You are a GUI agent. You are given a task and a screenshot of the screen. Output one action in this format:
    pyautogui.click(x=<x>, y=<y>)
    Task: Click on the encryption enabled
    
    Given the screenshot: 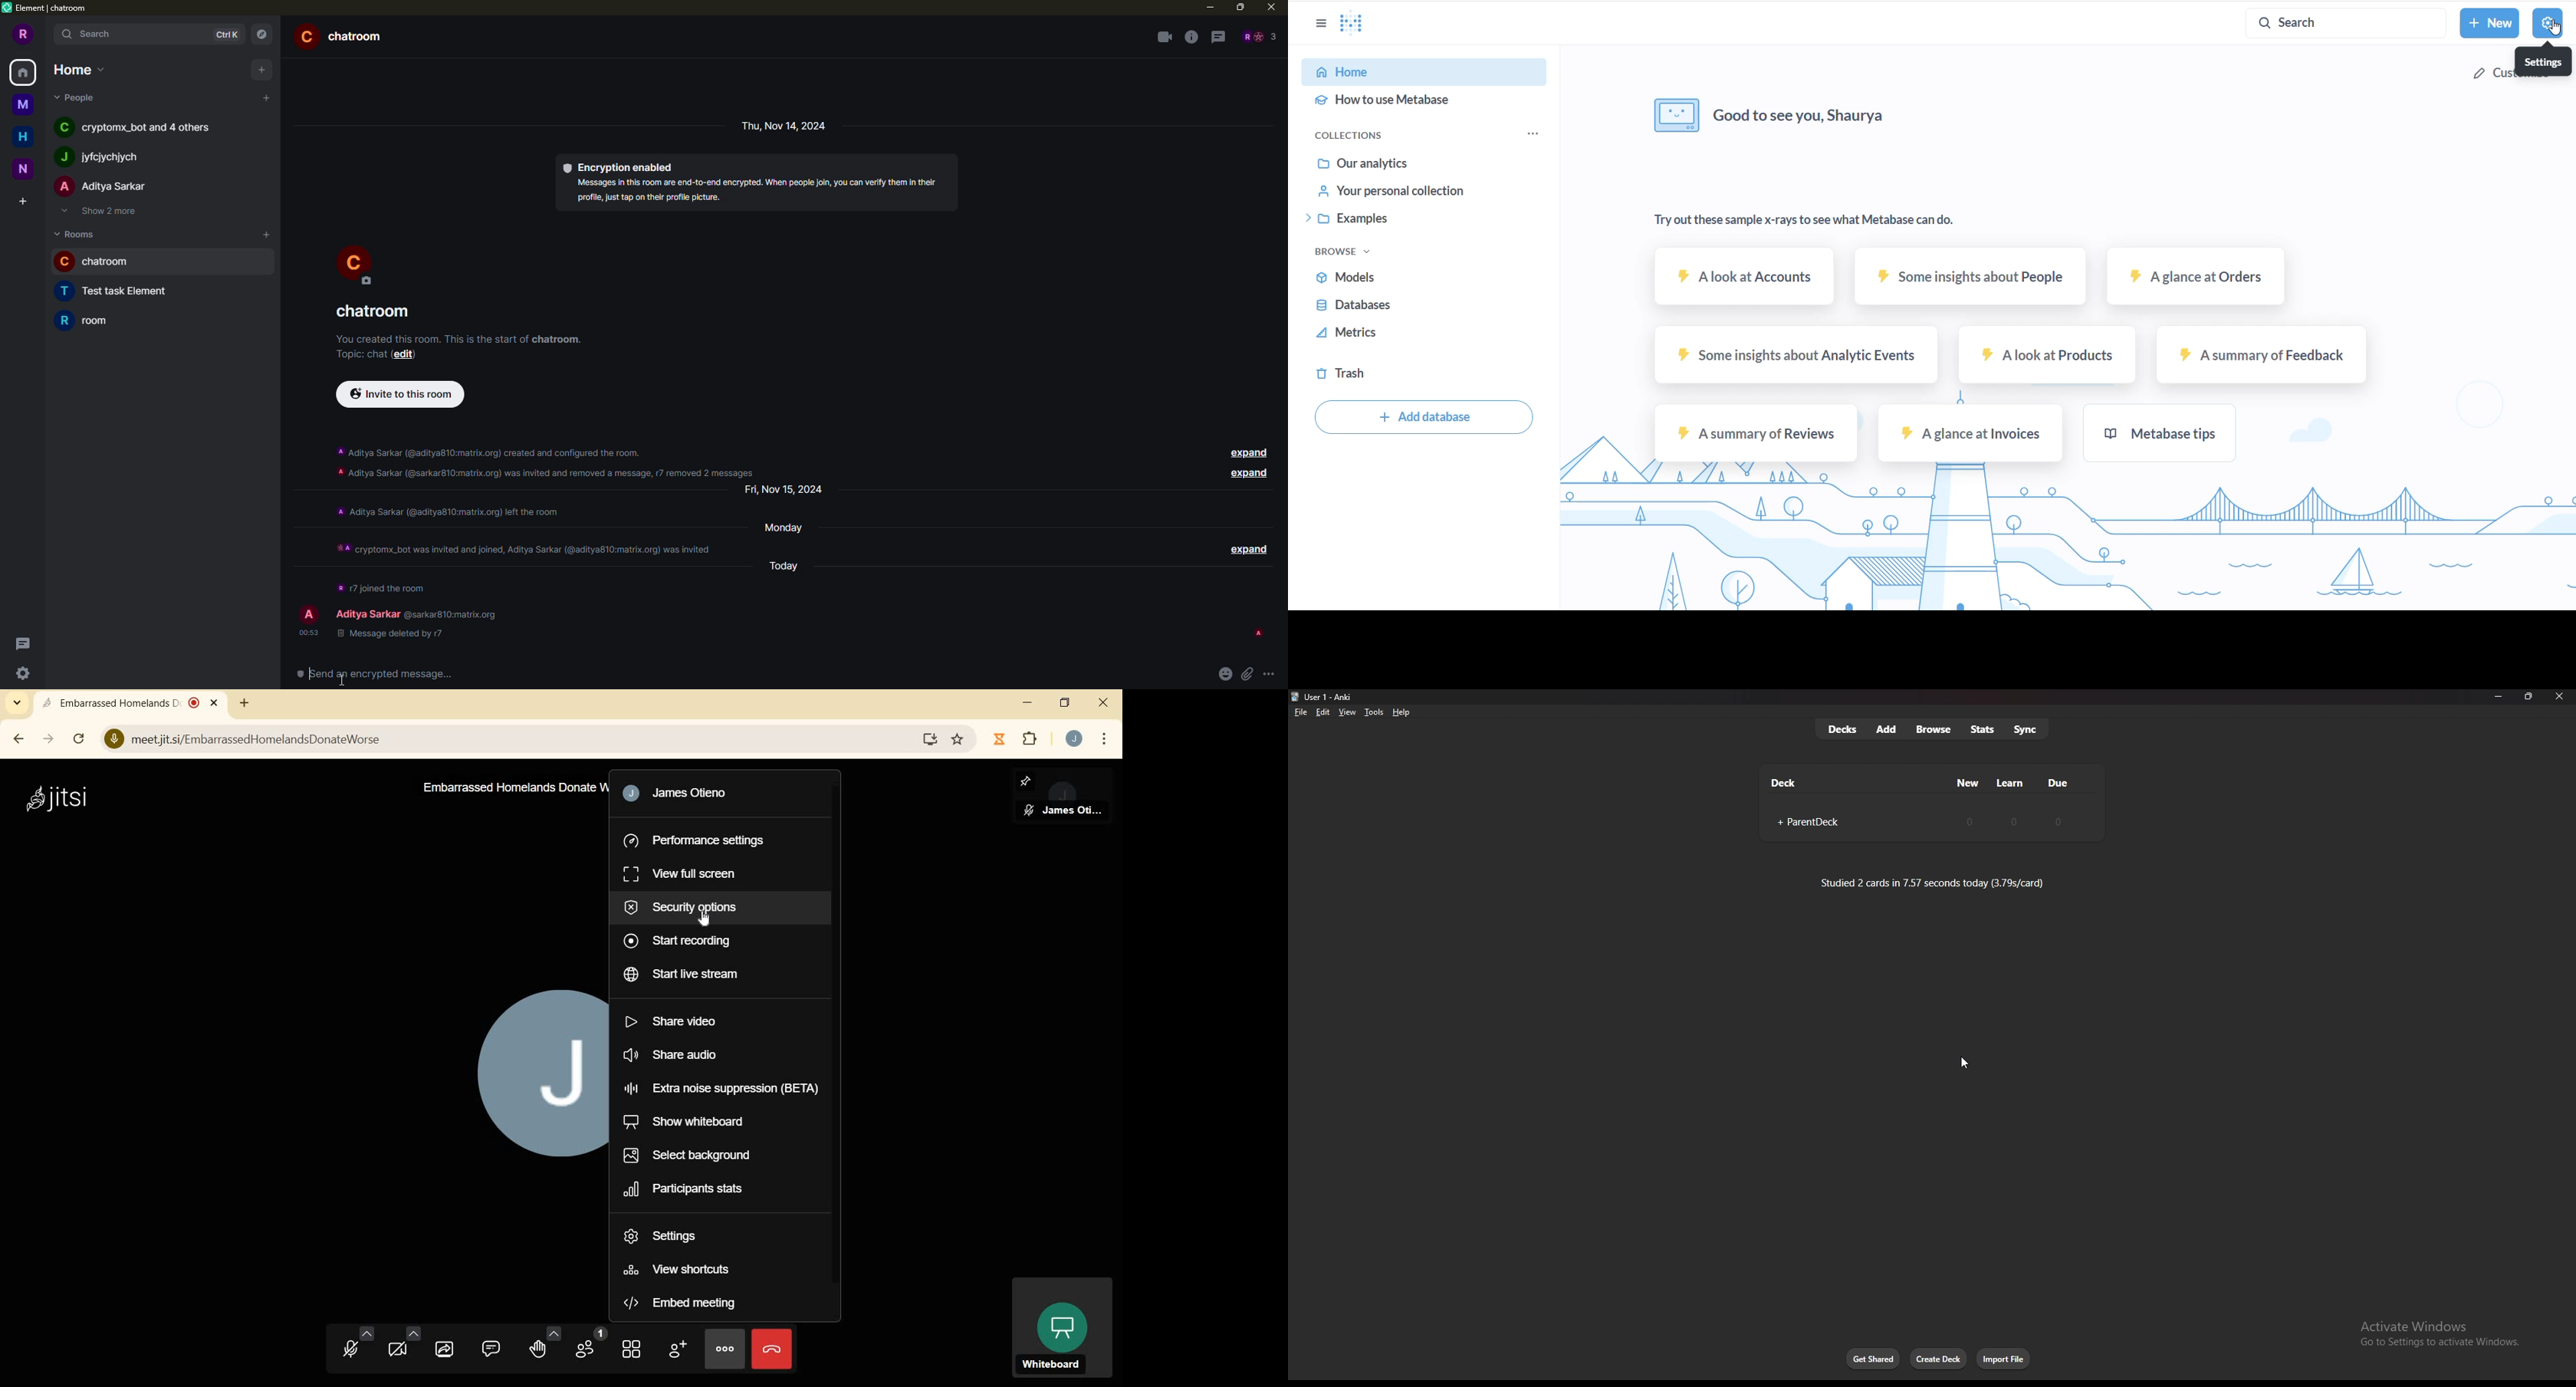 What is the action you would take?
    pyautogui.click(x=620, y=166)
    